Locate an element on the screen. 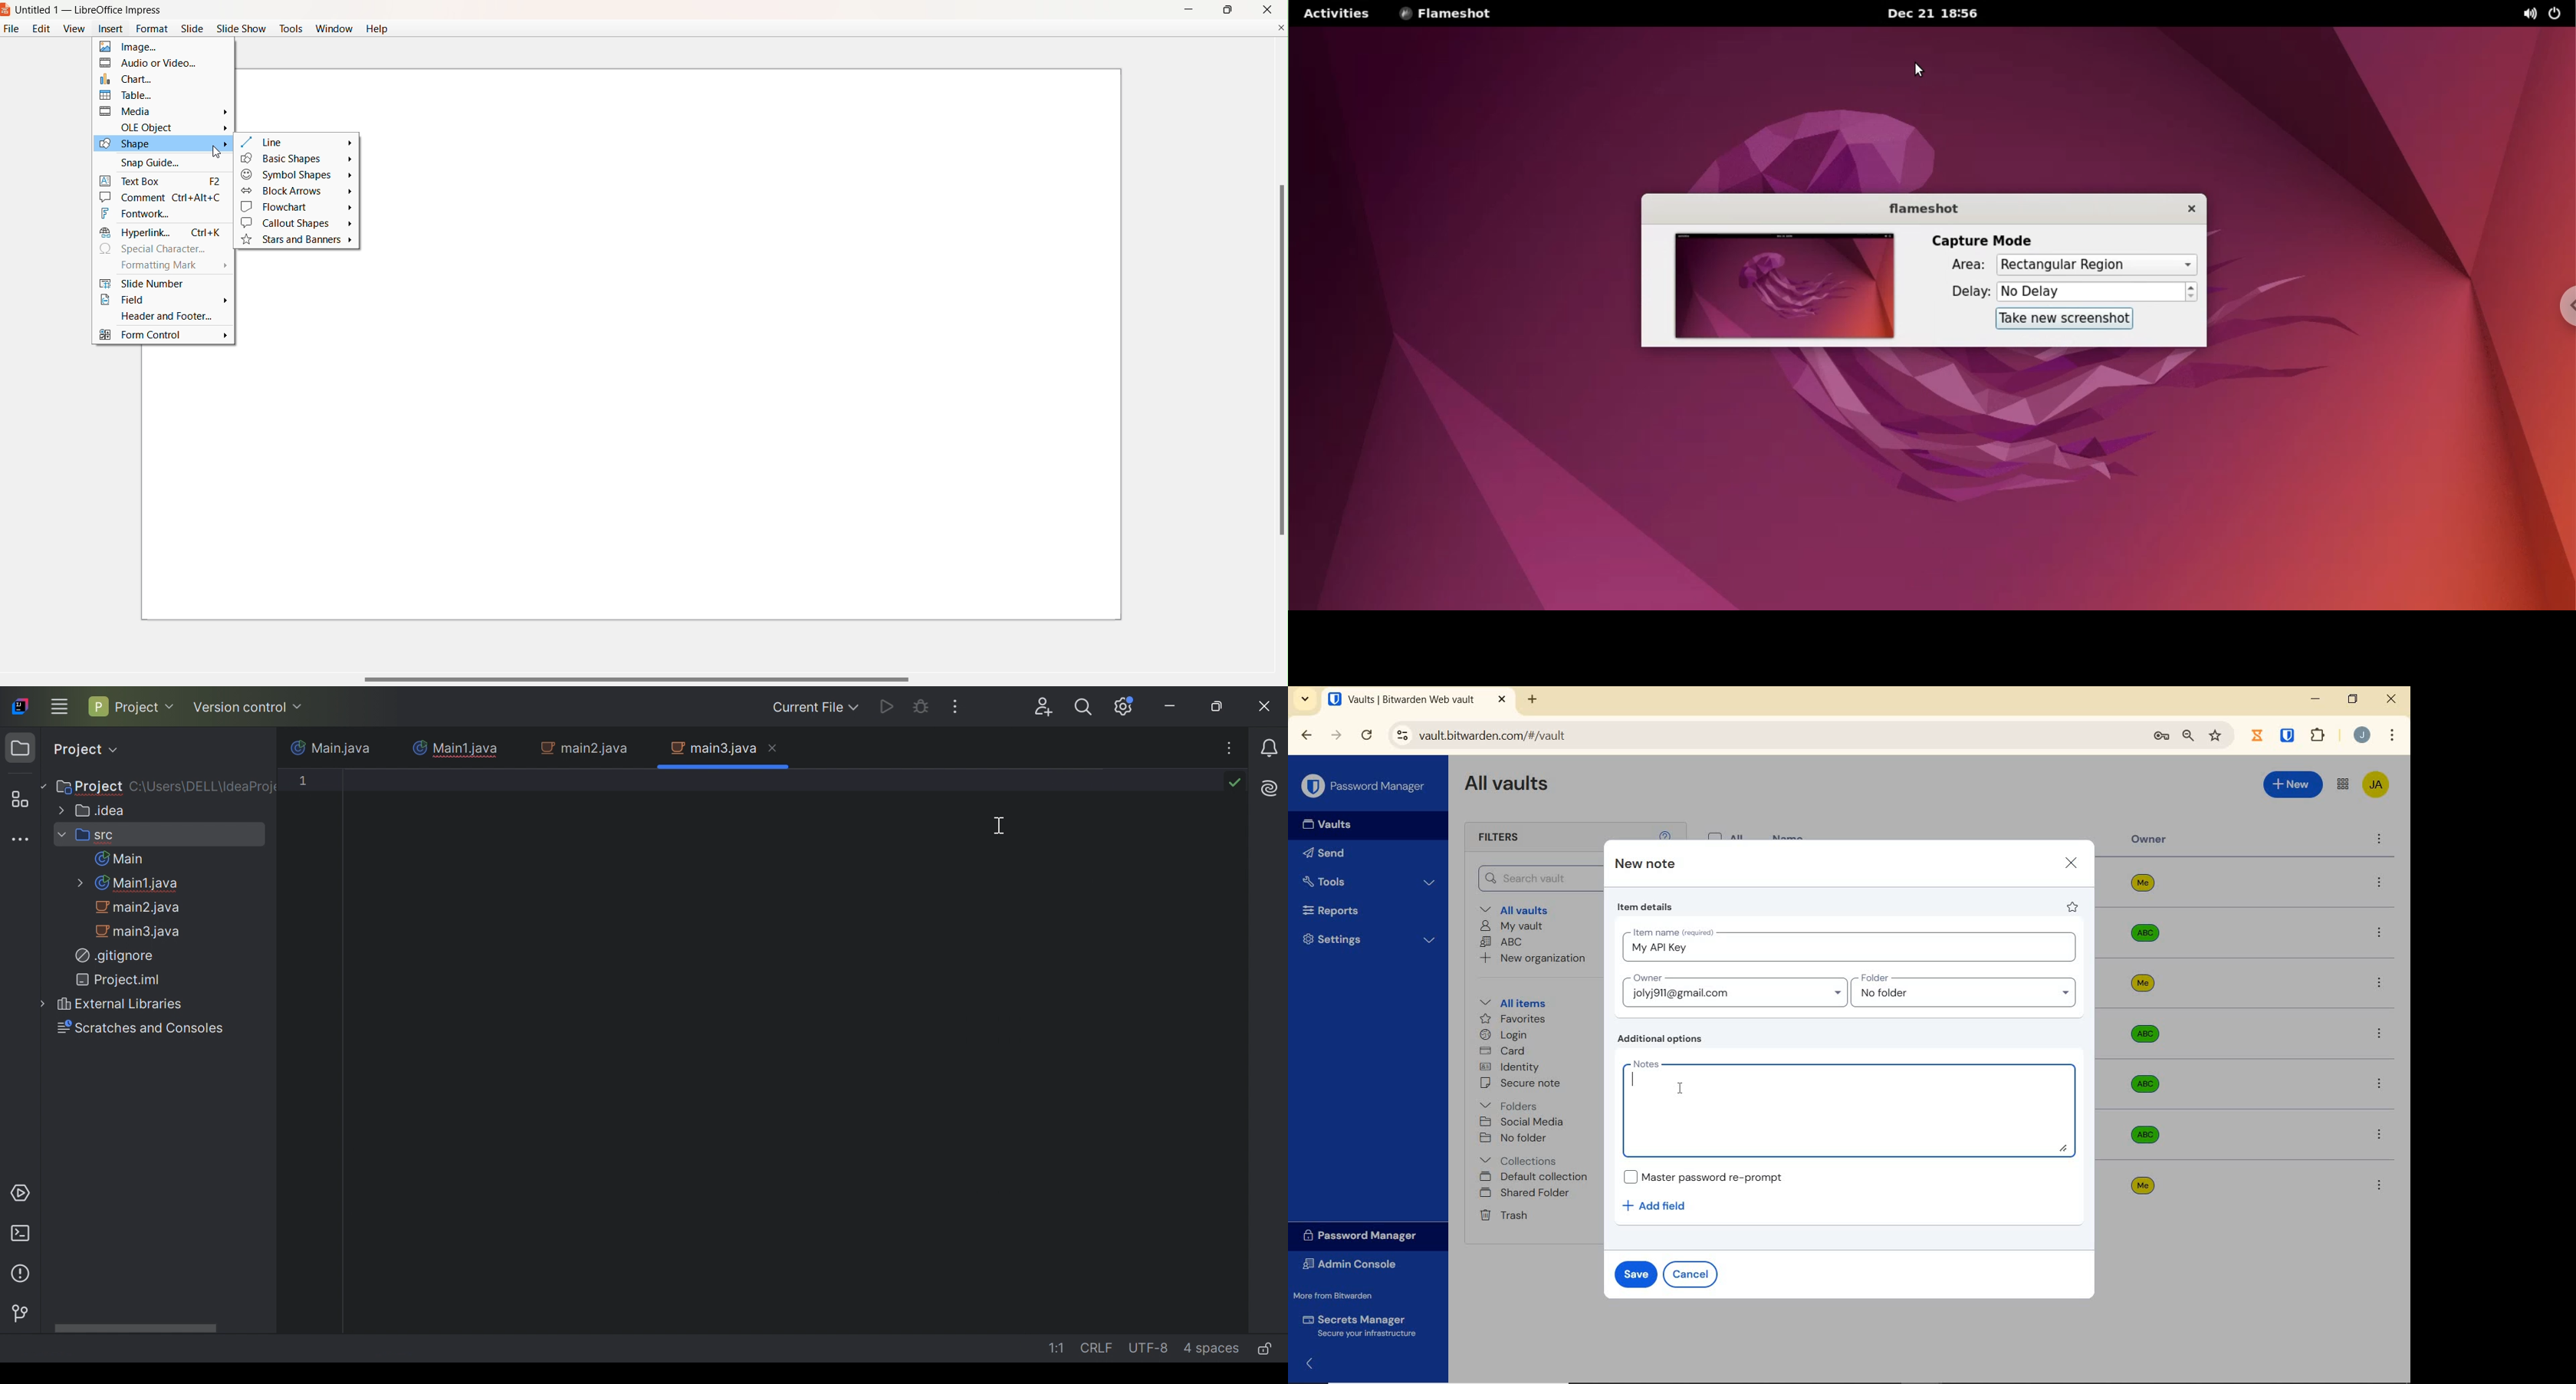  FORWARD is located at coordinates (1337, 736).